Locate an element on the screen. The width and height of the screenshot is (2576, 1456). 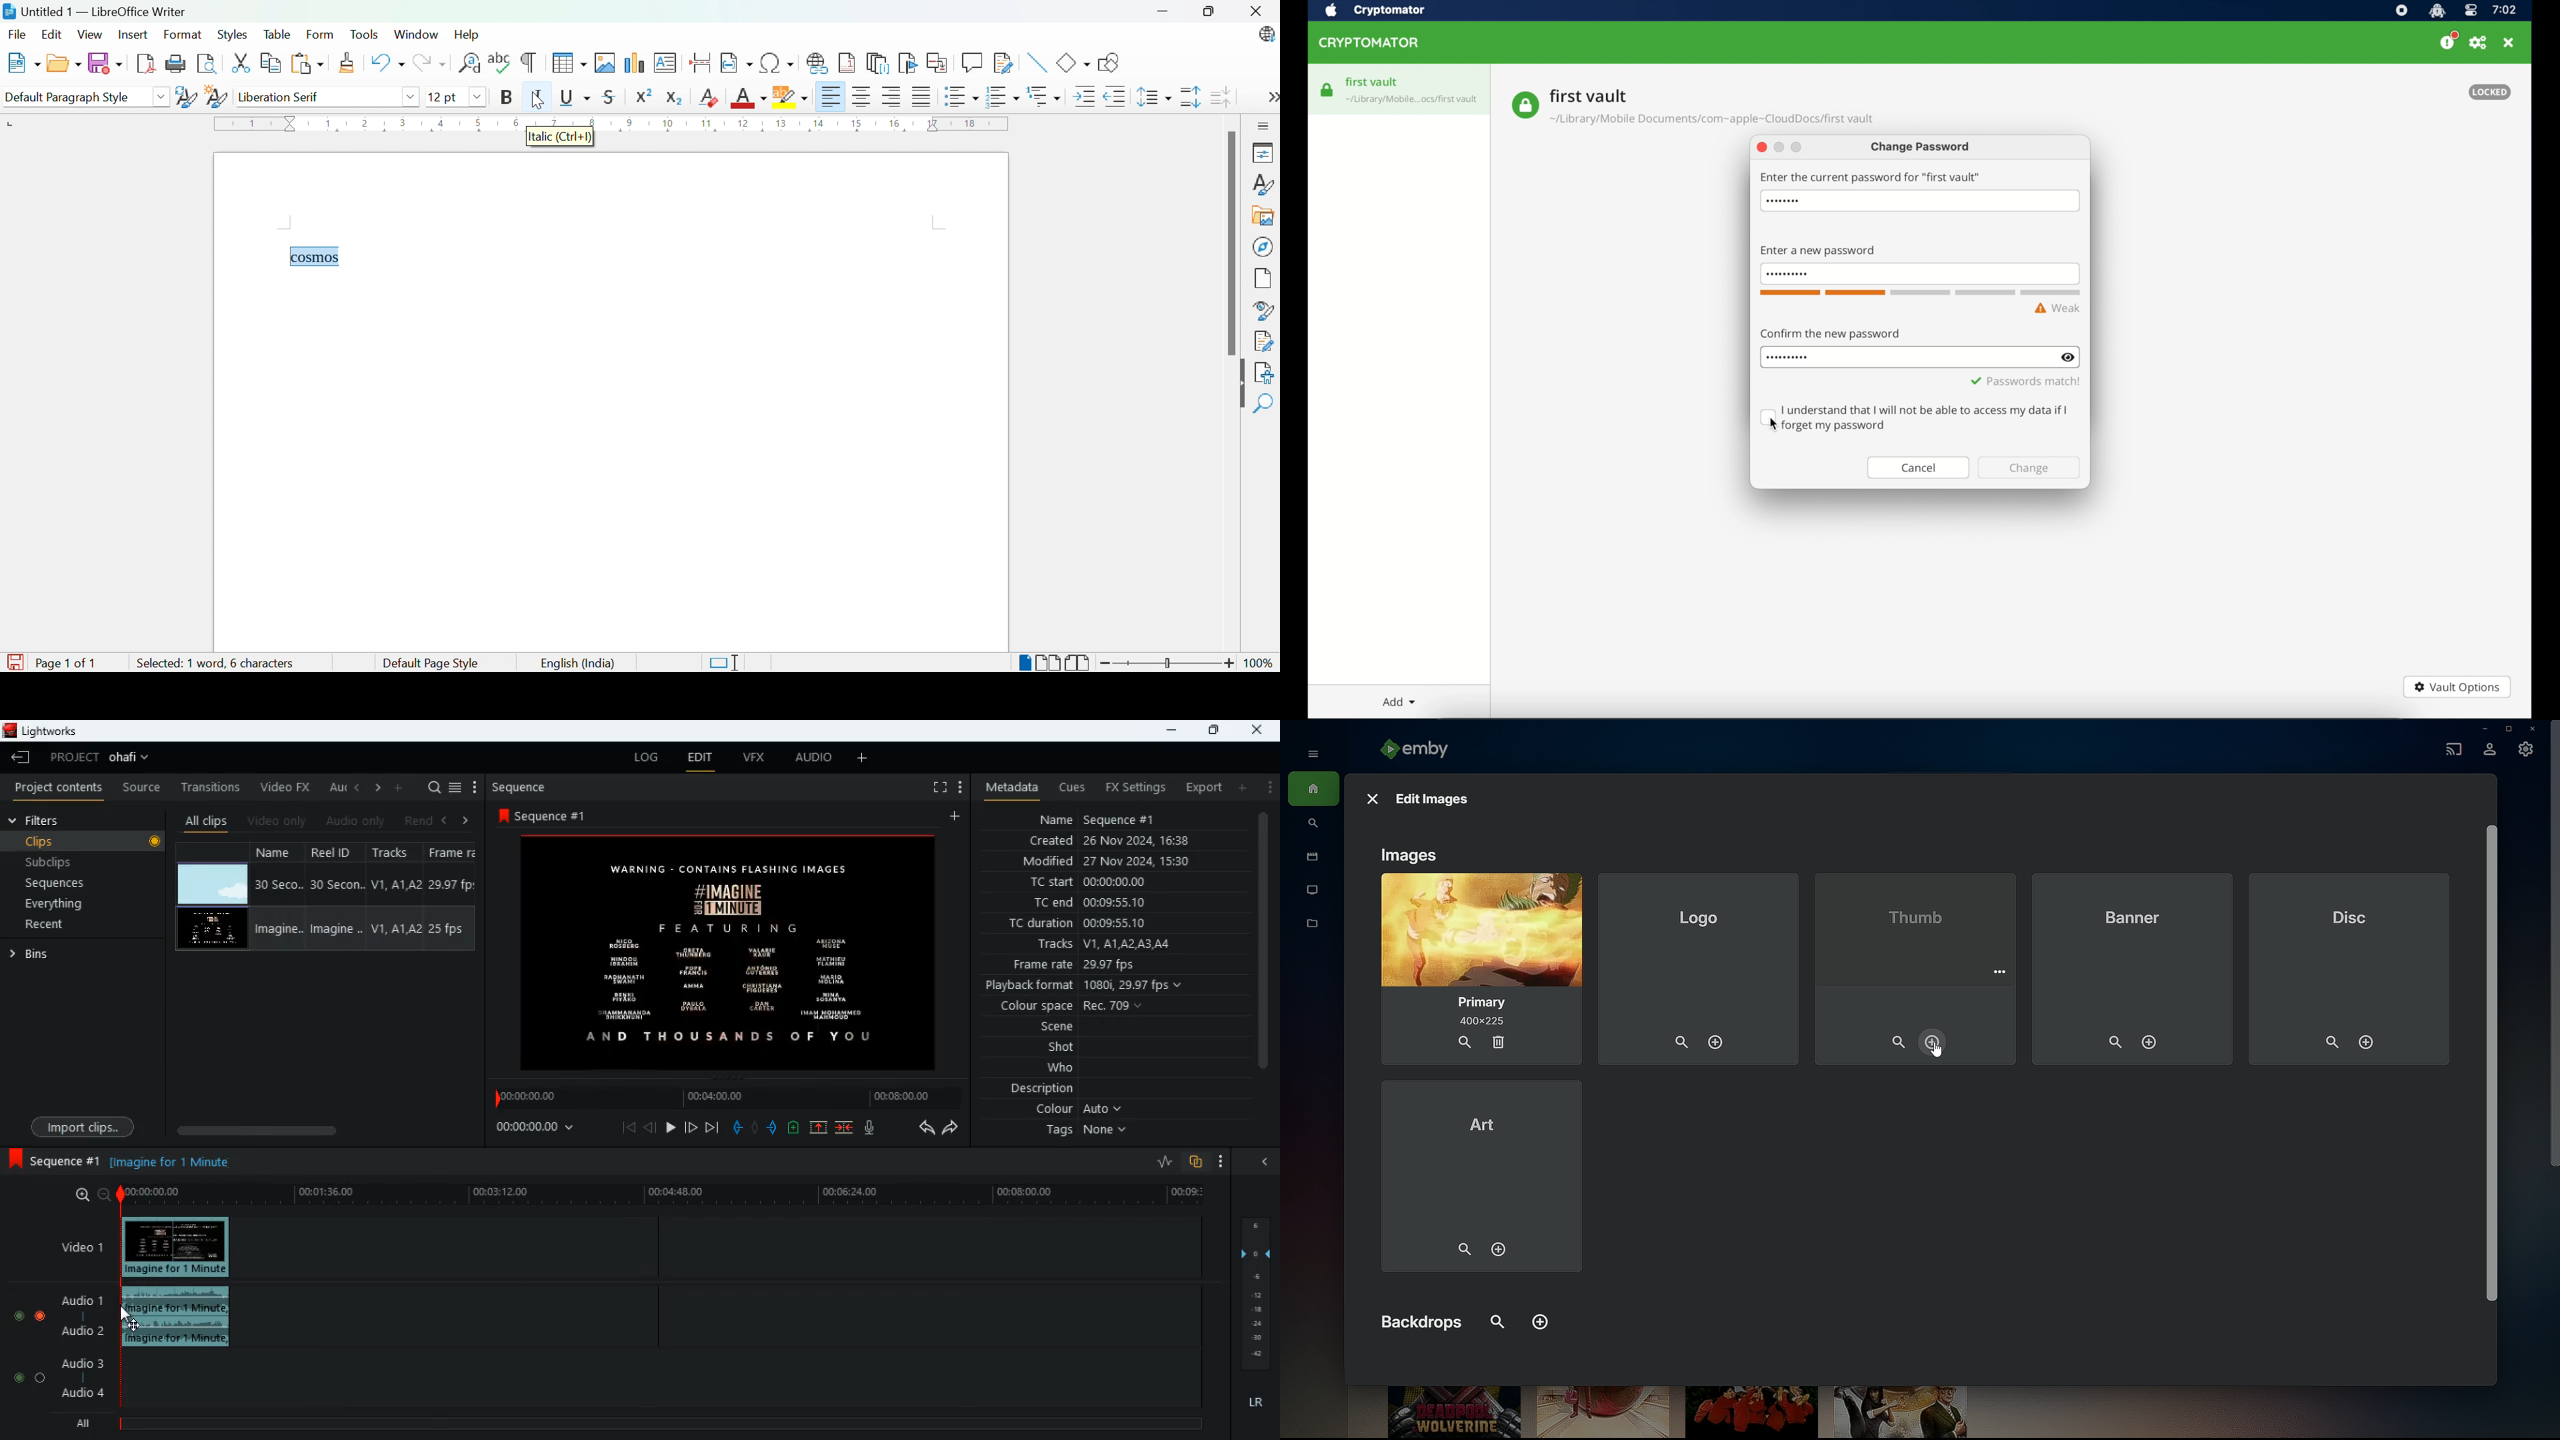
mic is located at coordinates (871, 1127).